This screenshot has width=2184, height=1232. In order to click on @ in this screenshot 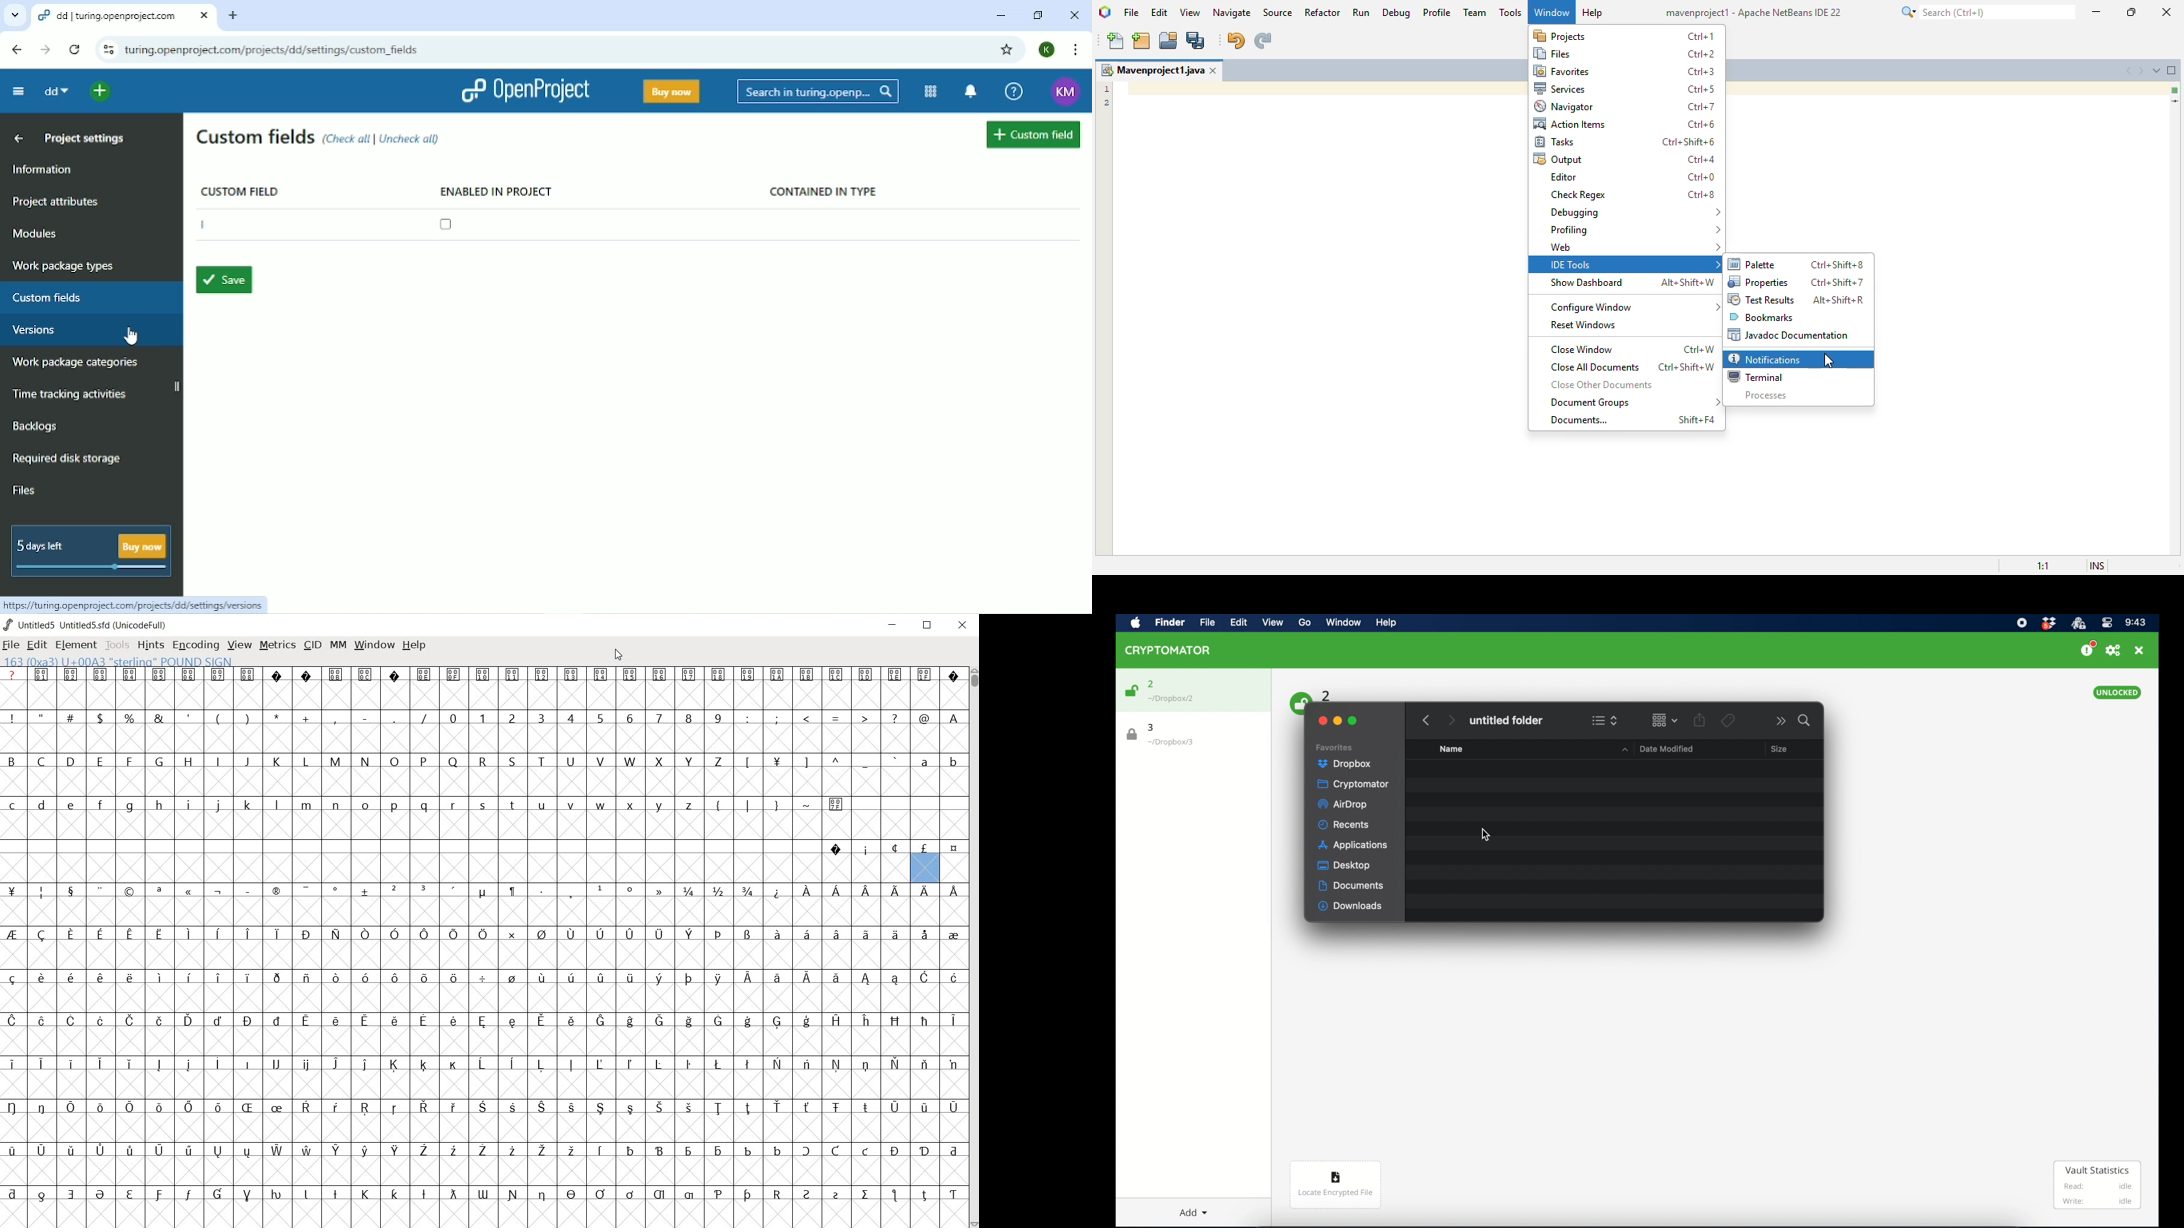, I will do `click(924, 717)`.